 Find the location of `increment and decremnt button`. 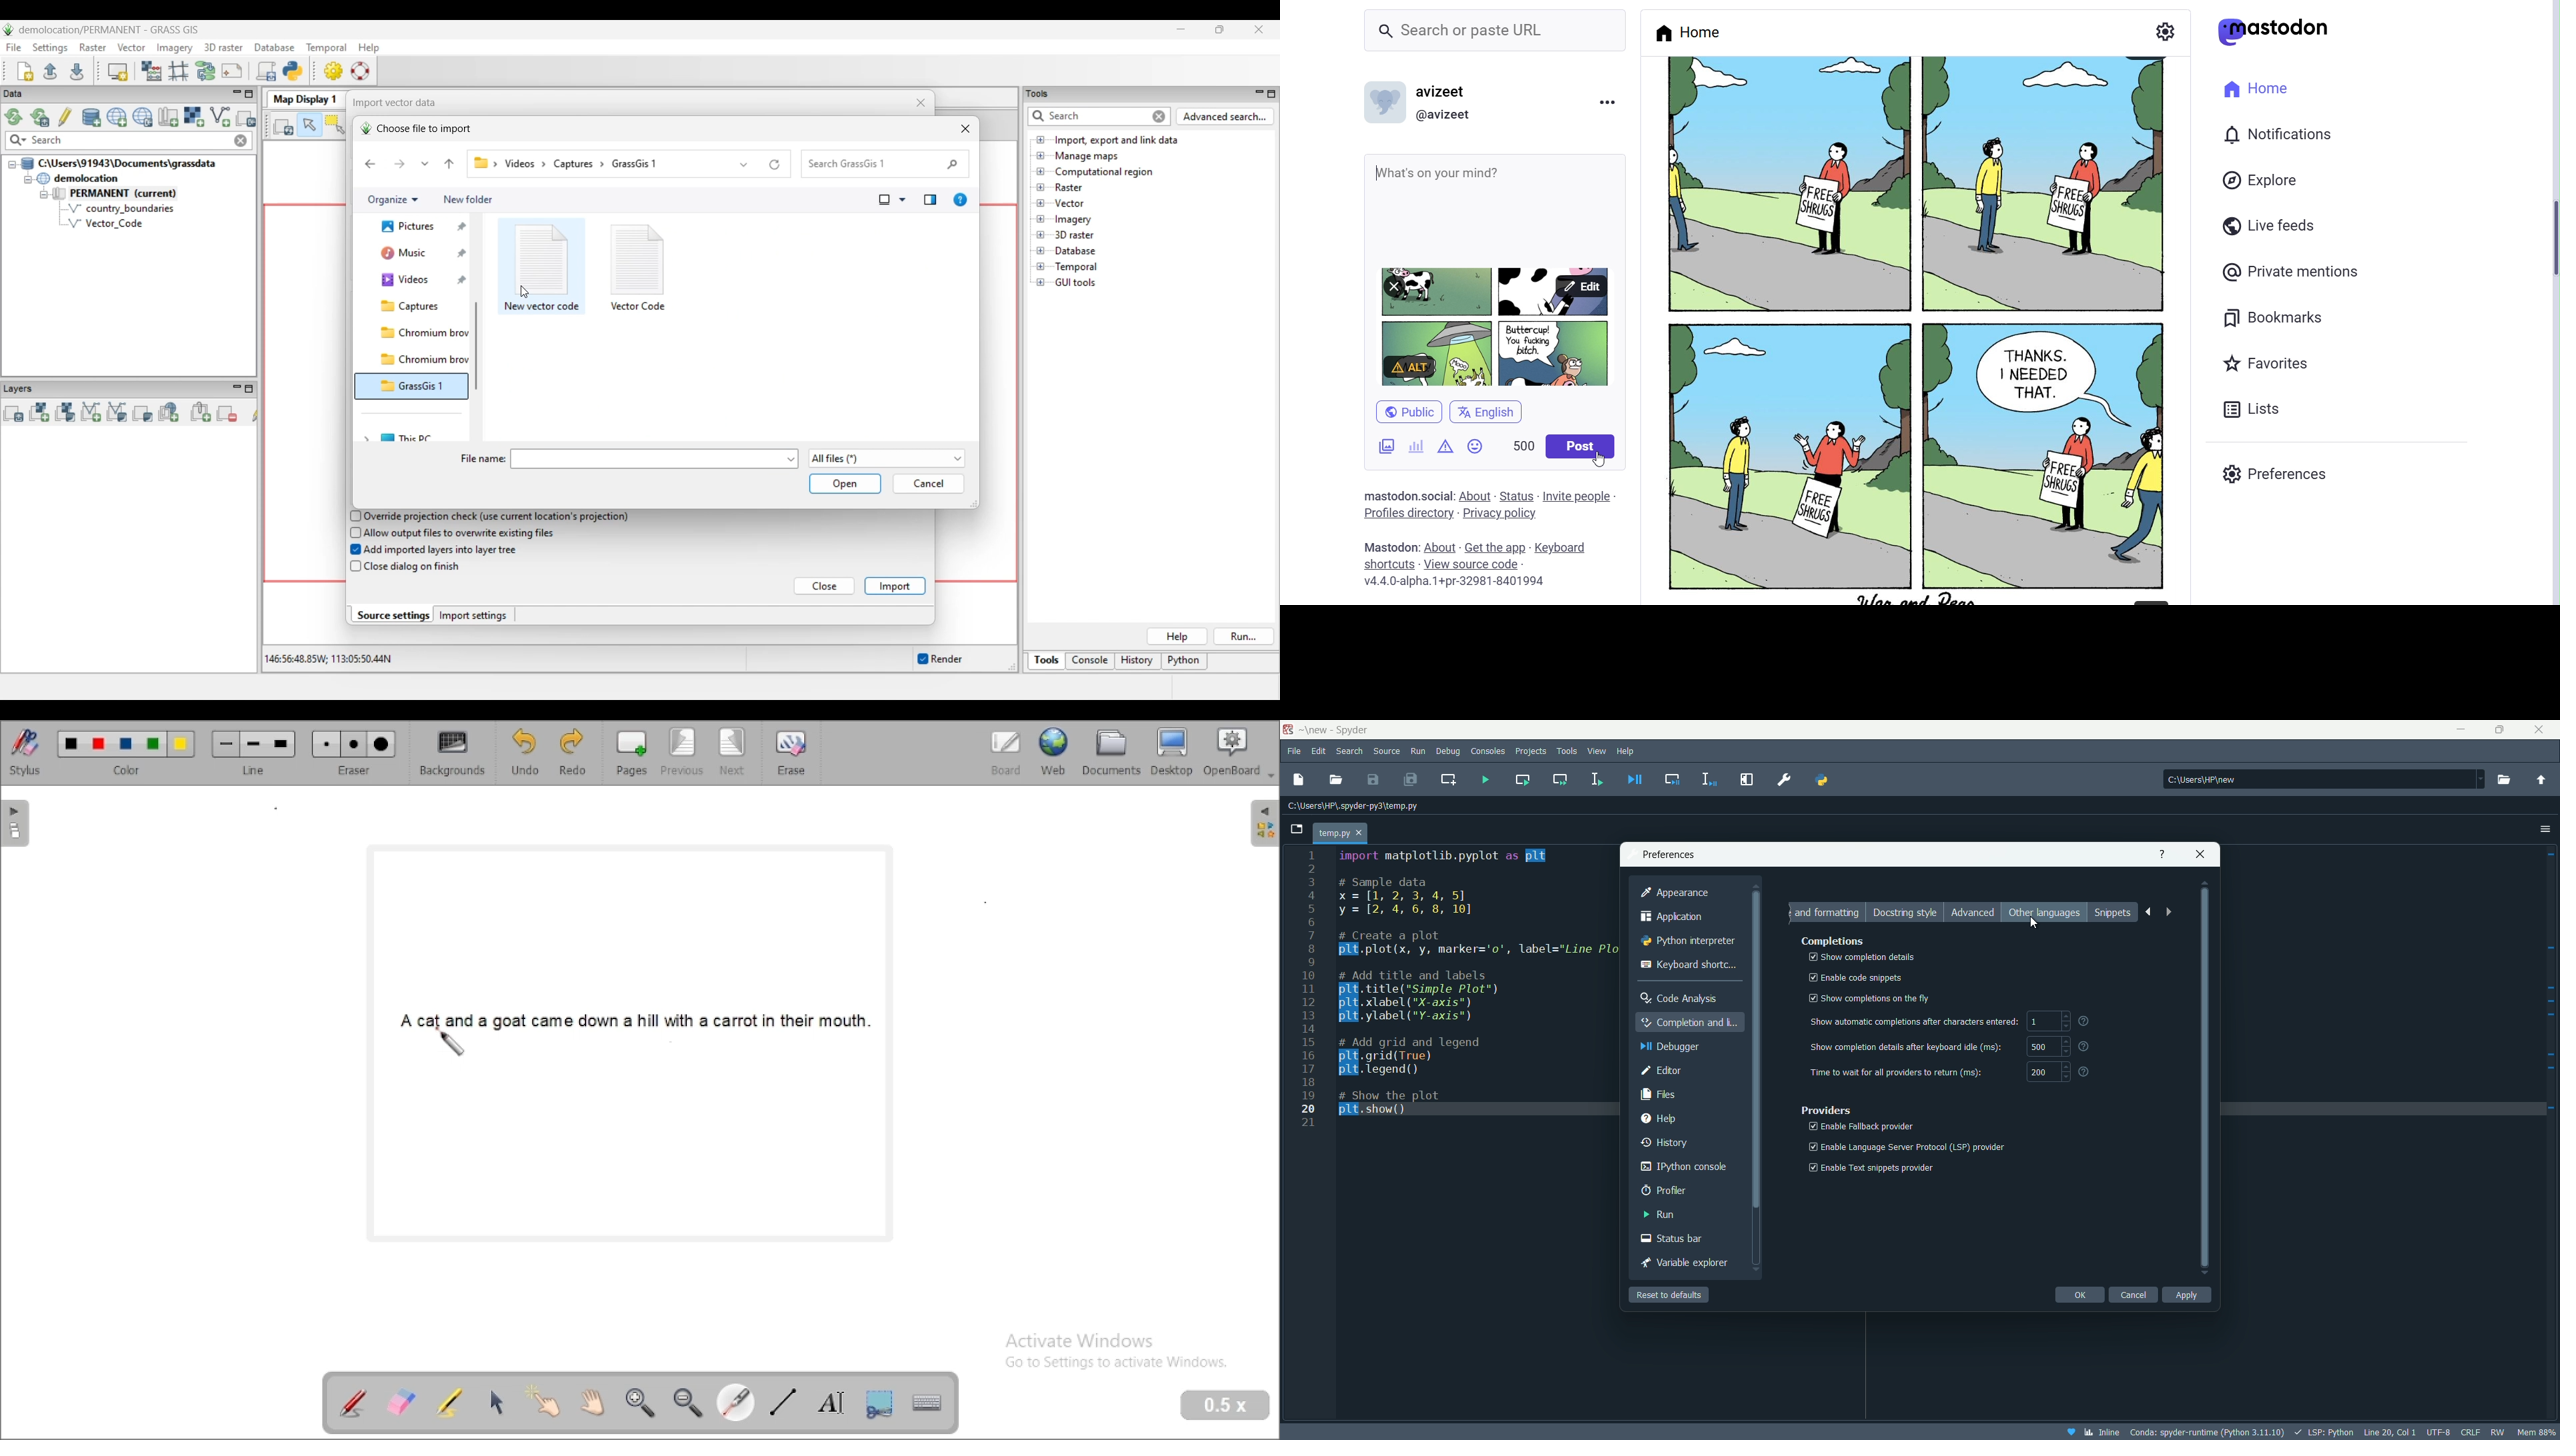

increment and decremnt button is located at coordinates (2066, 1073).